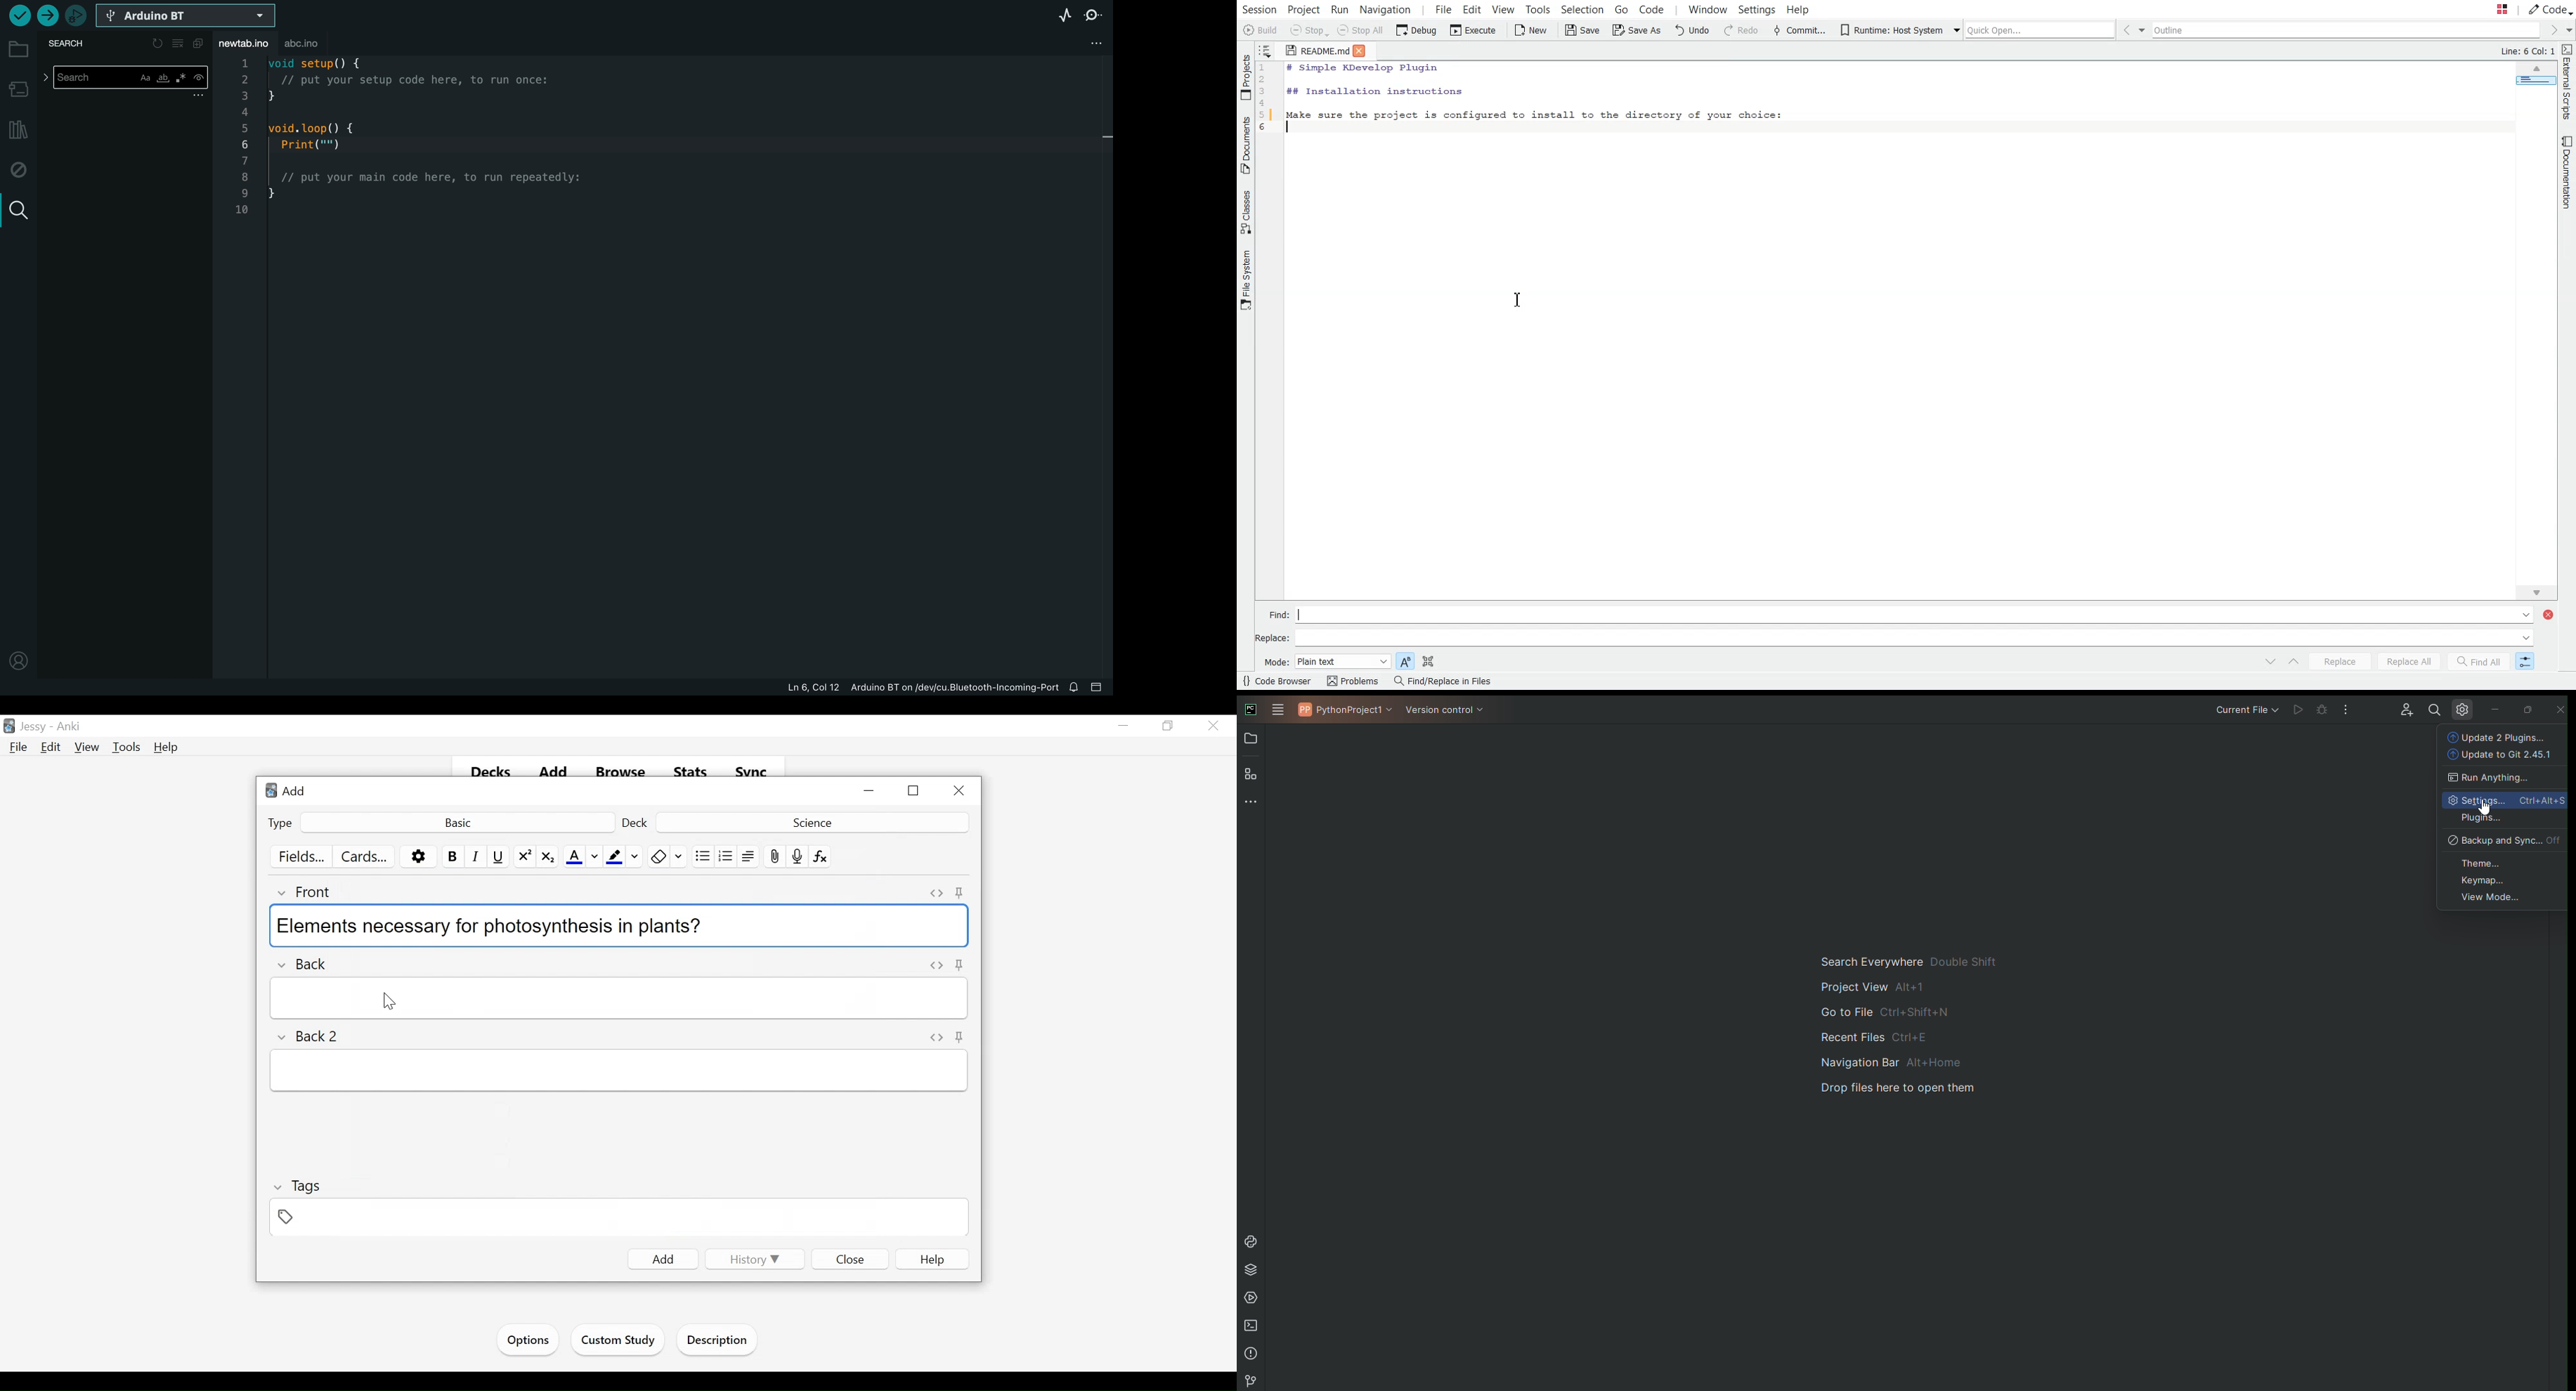 The image size is (2576, 1400). I want to click on Toggle HTML Editor, so click(937, 893).